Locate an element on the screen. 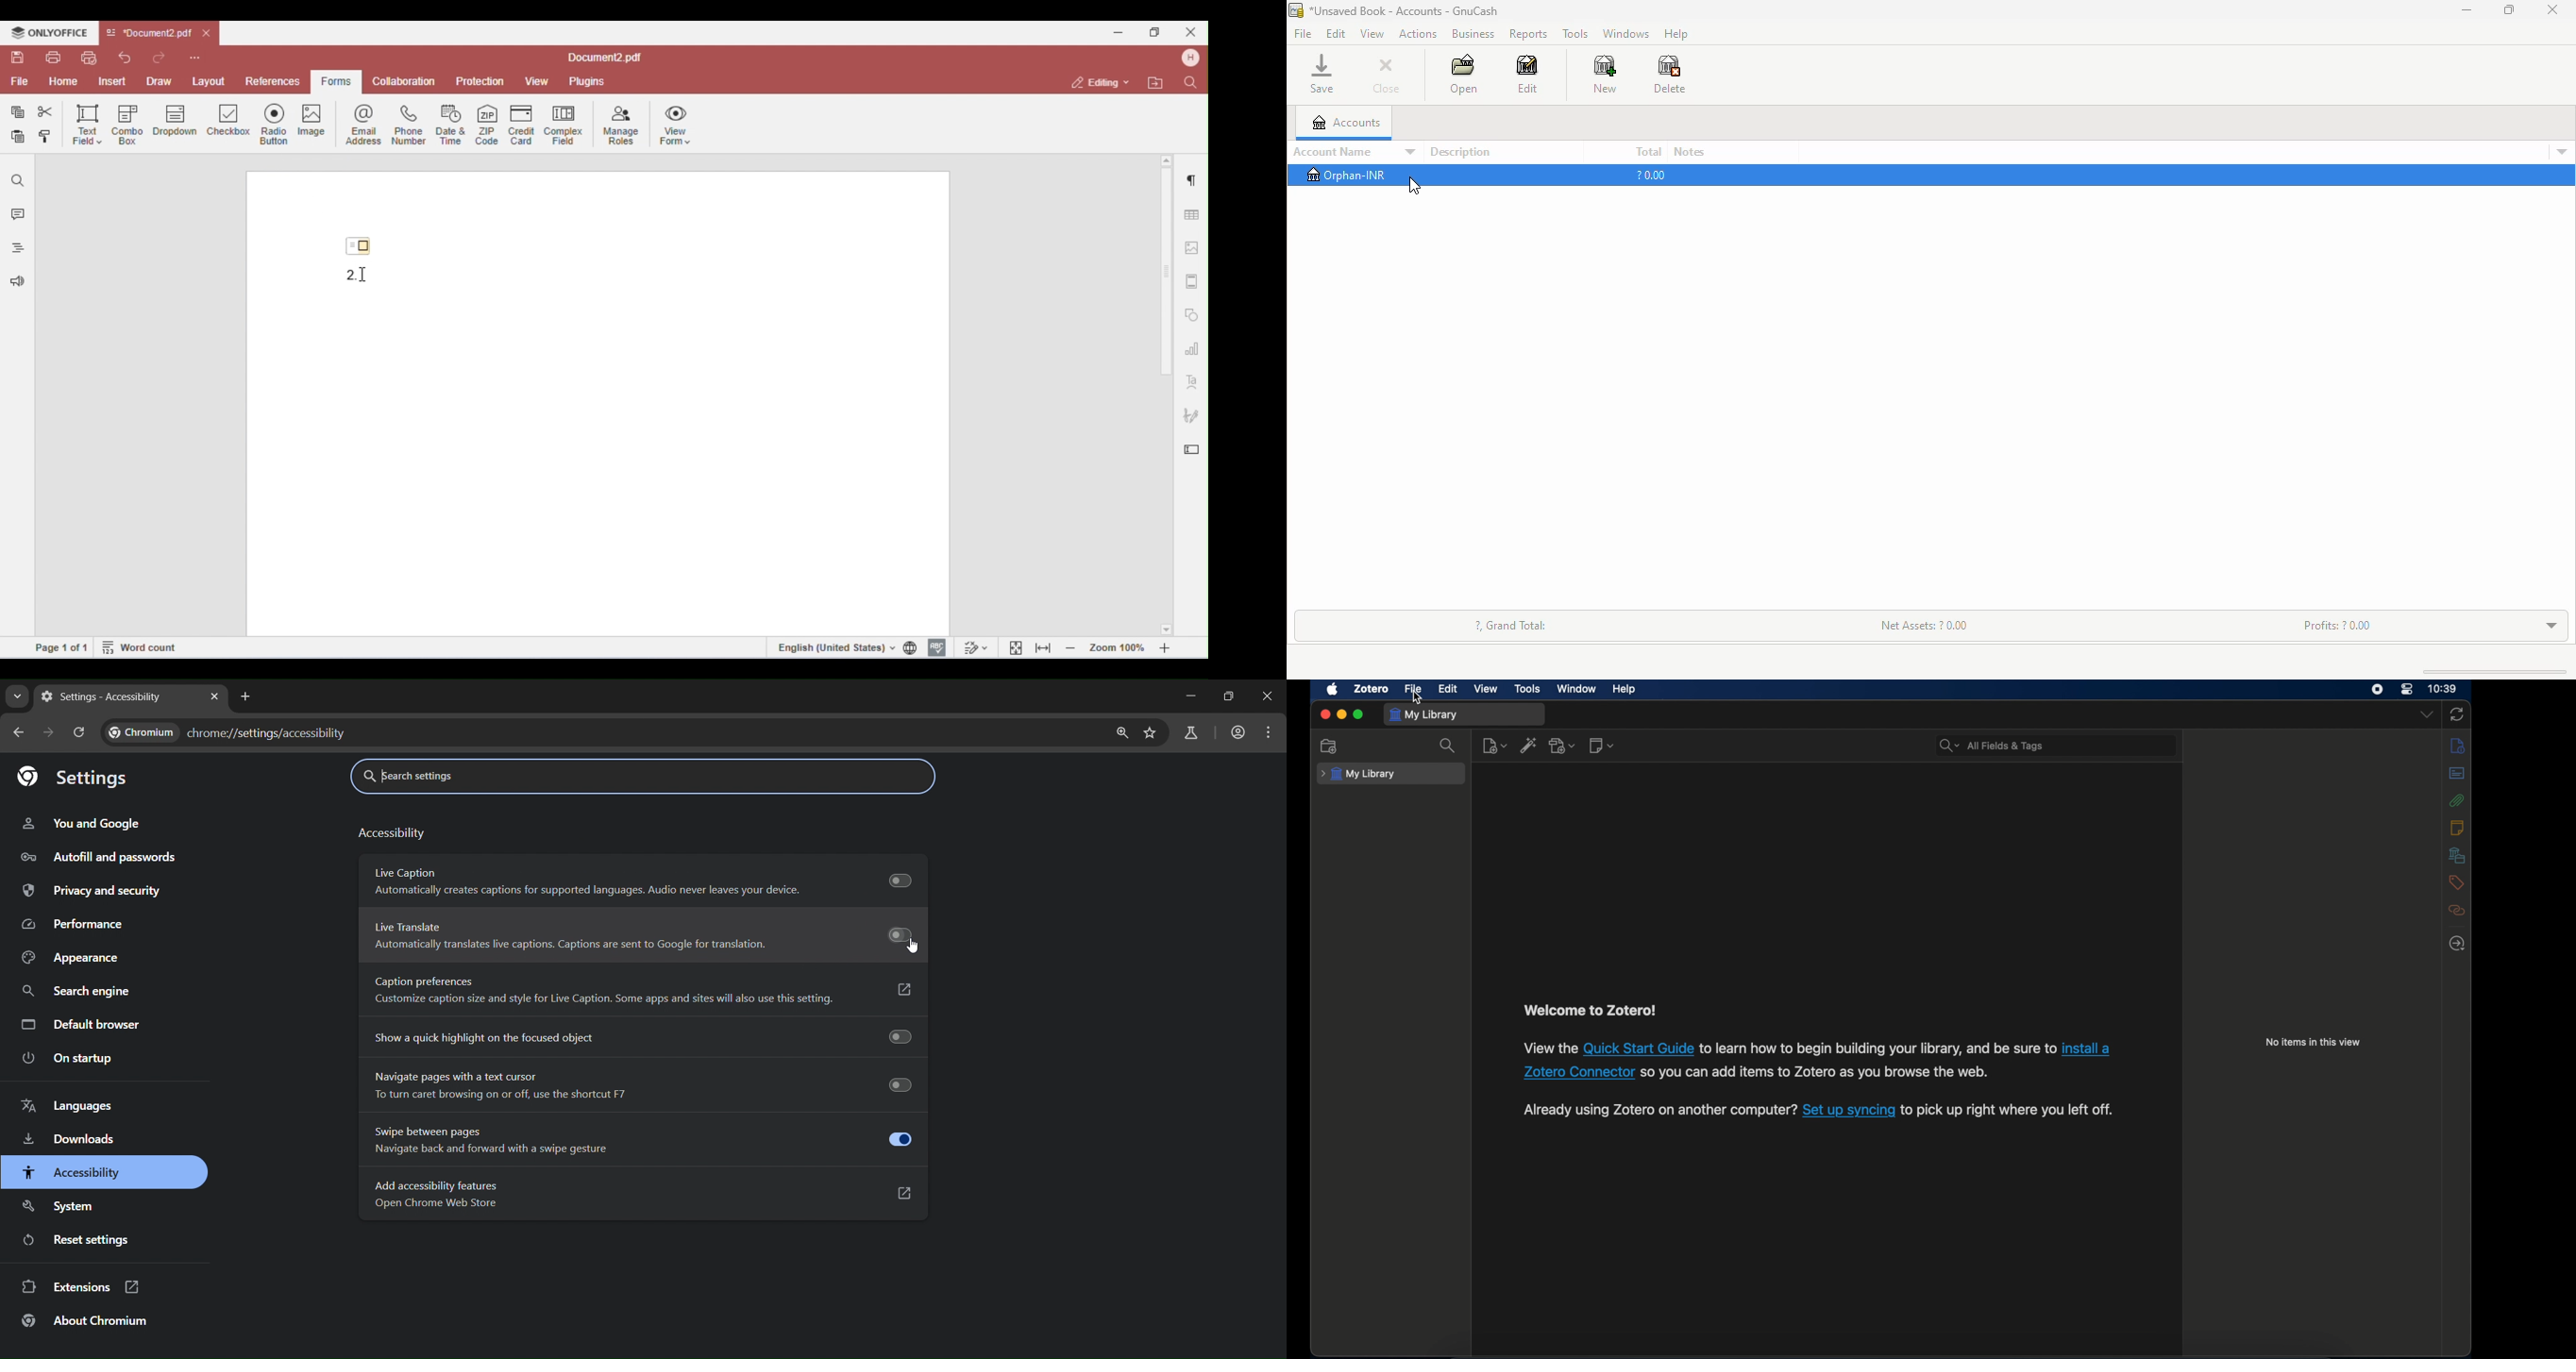 This screenshot has width=2576, height=1372. business is located at coordinates (1472, 34).